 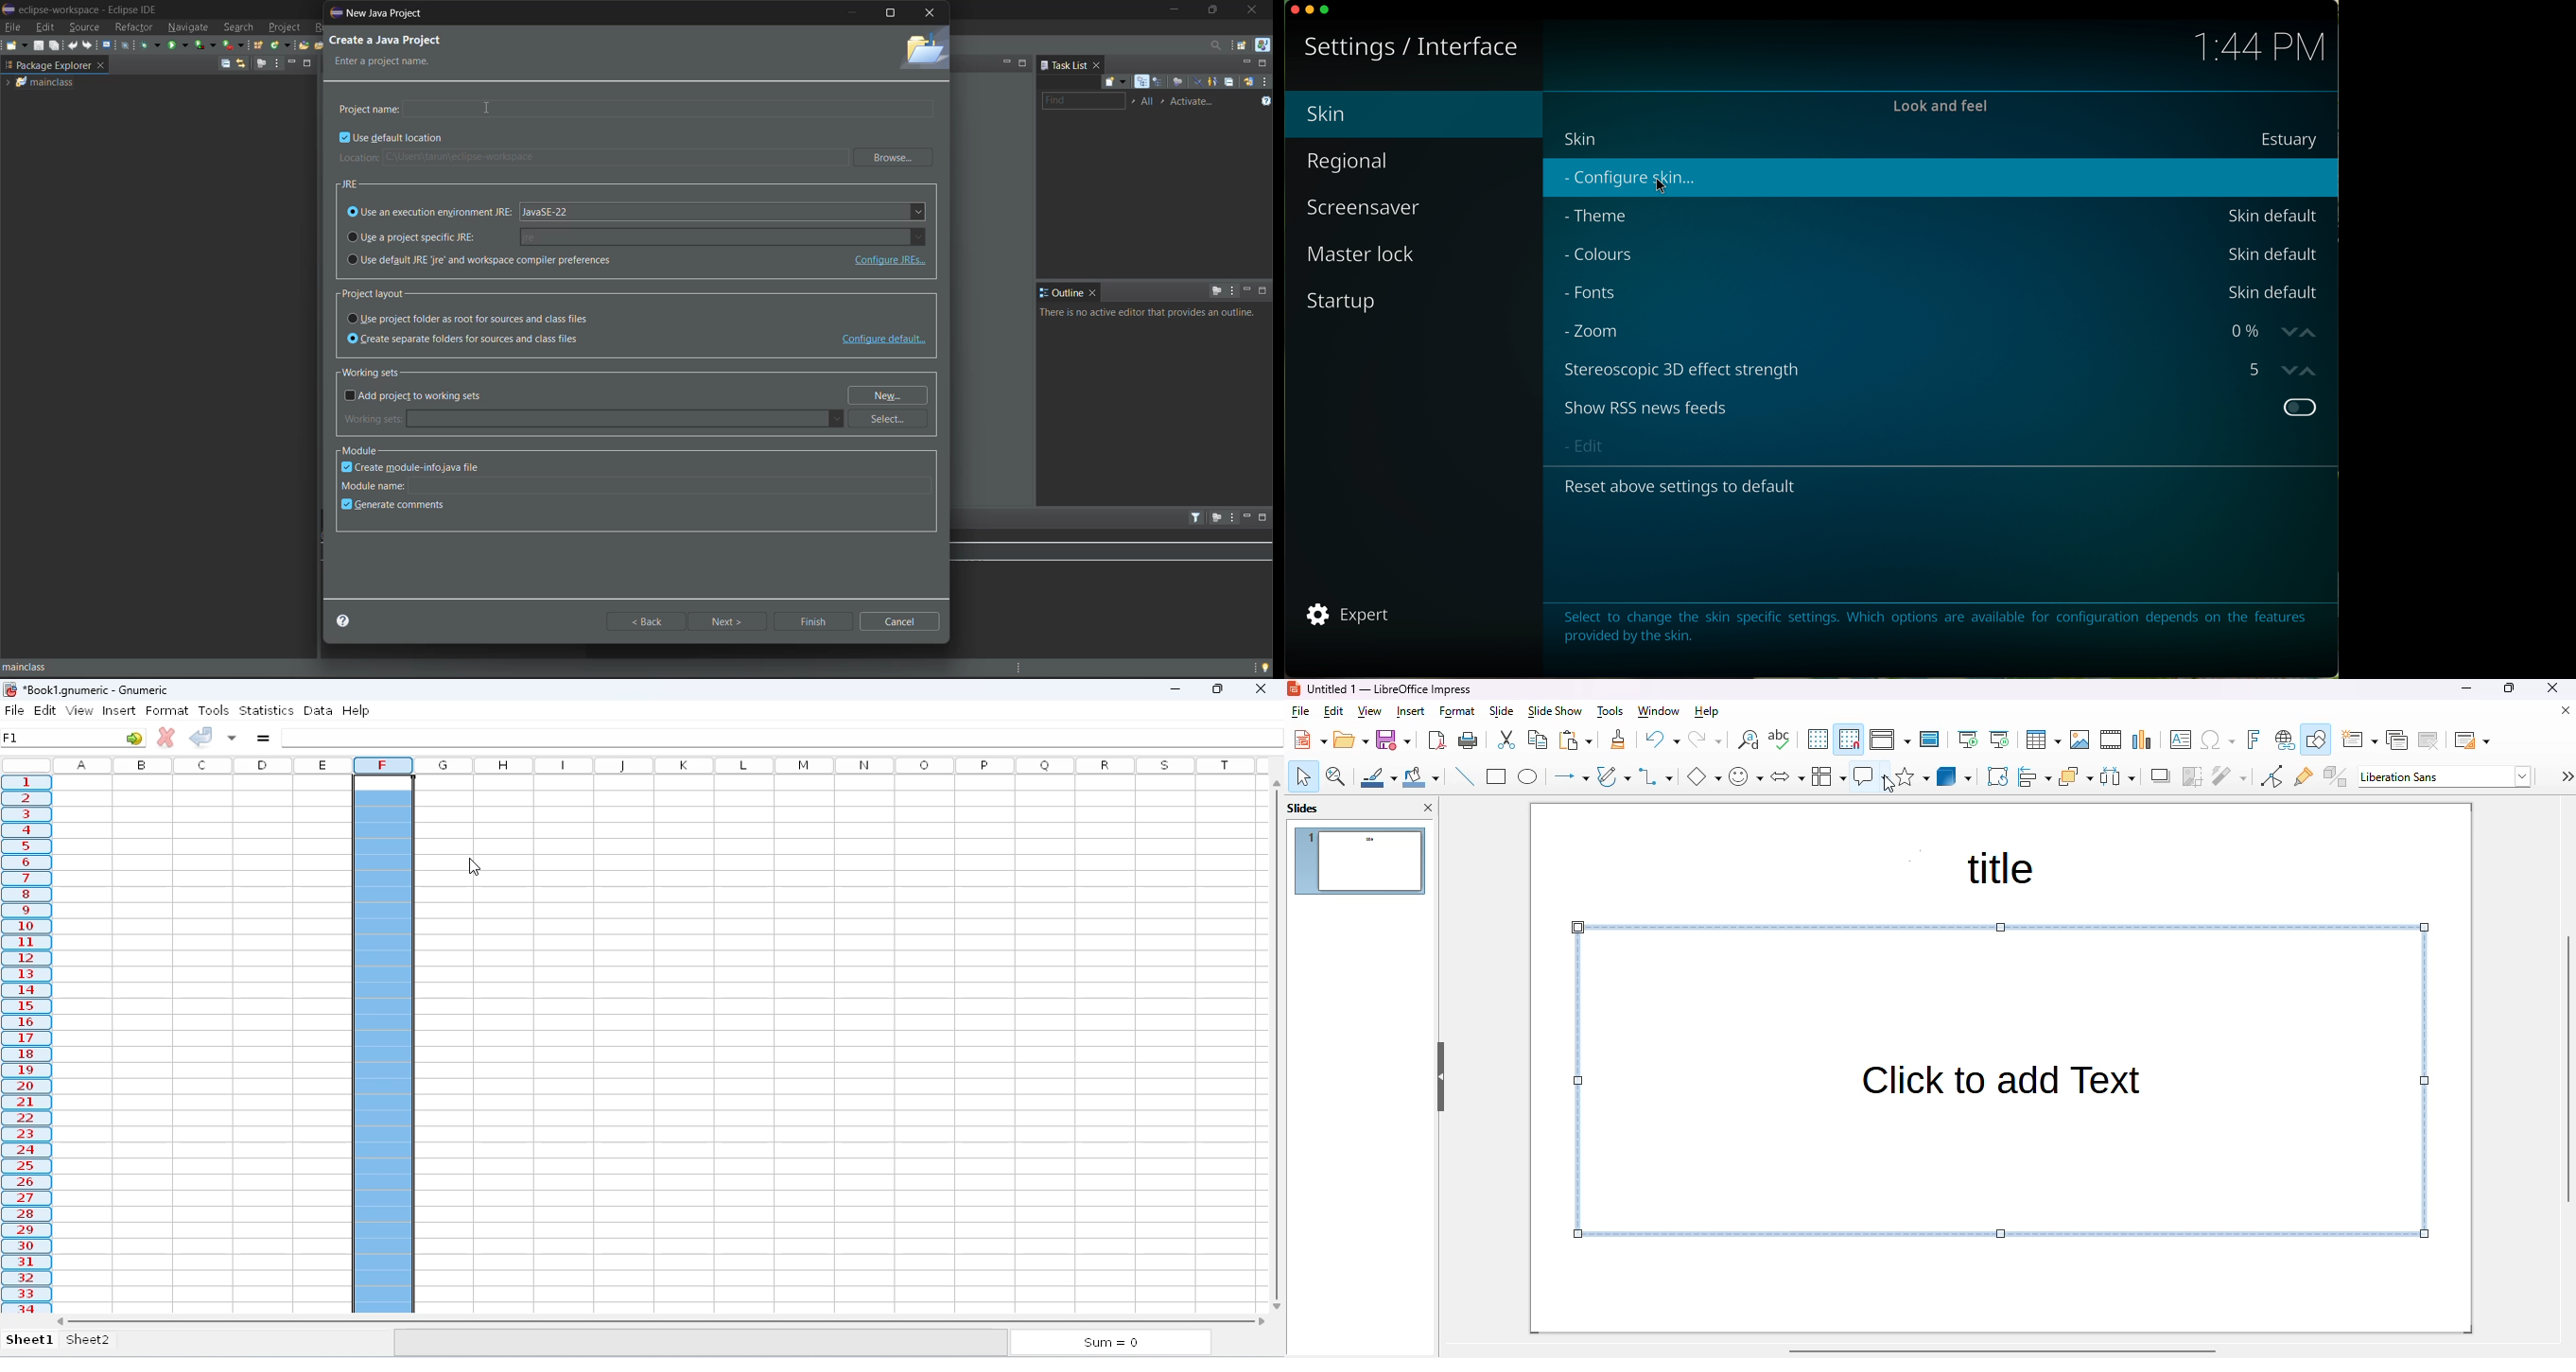 I want to click on close document, so click(x=2562, y=710).